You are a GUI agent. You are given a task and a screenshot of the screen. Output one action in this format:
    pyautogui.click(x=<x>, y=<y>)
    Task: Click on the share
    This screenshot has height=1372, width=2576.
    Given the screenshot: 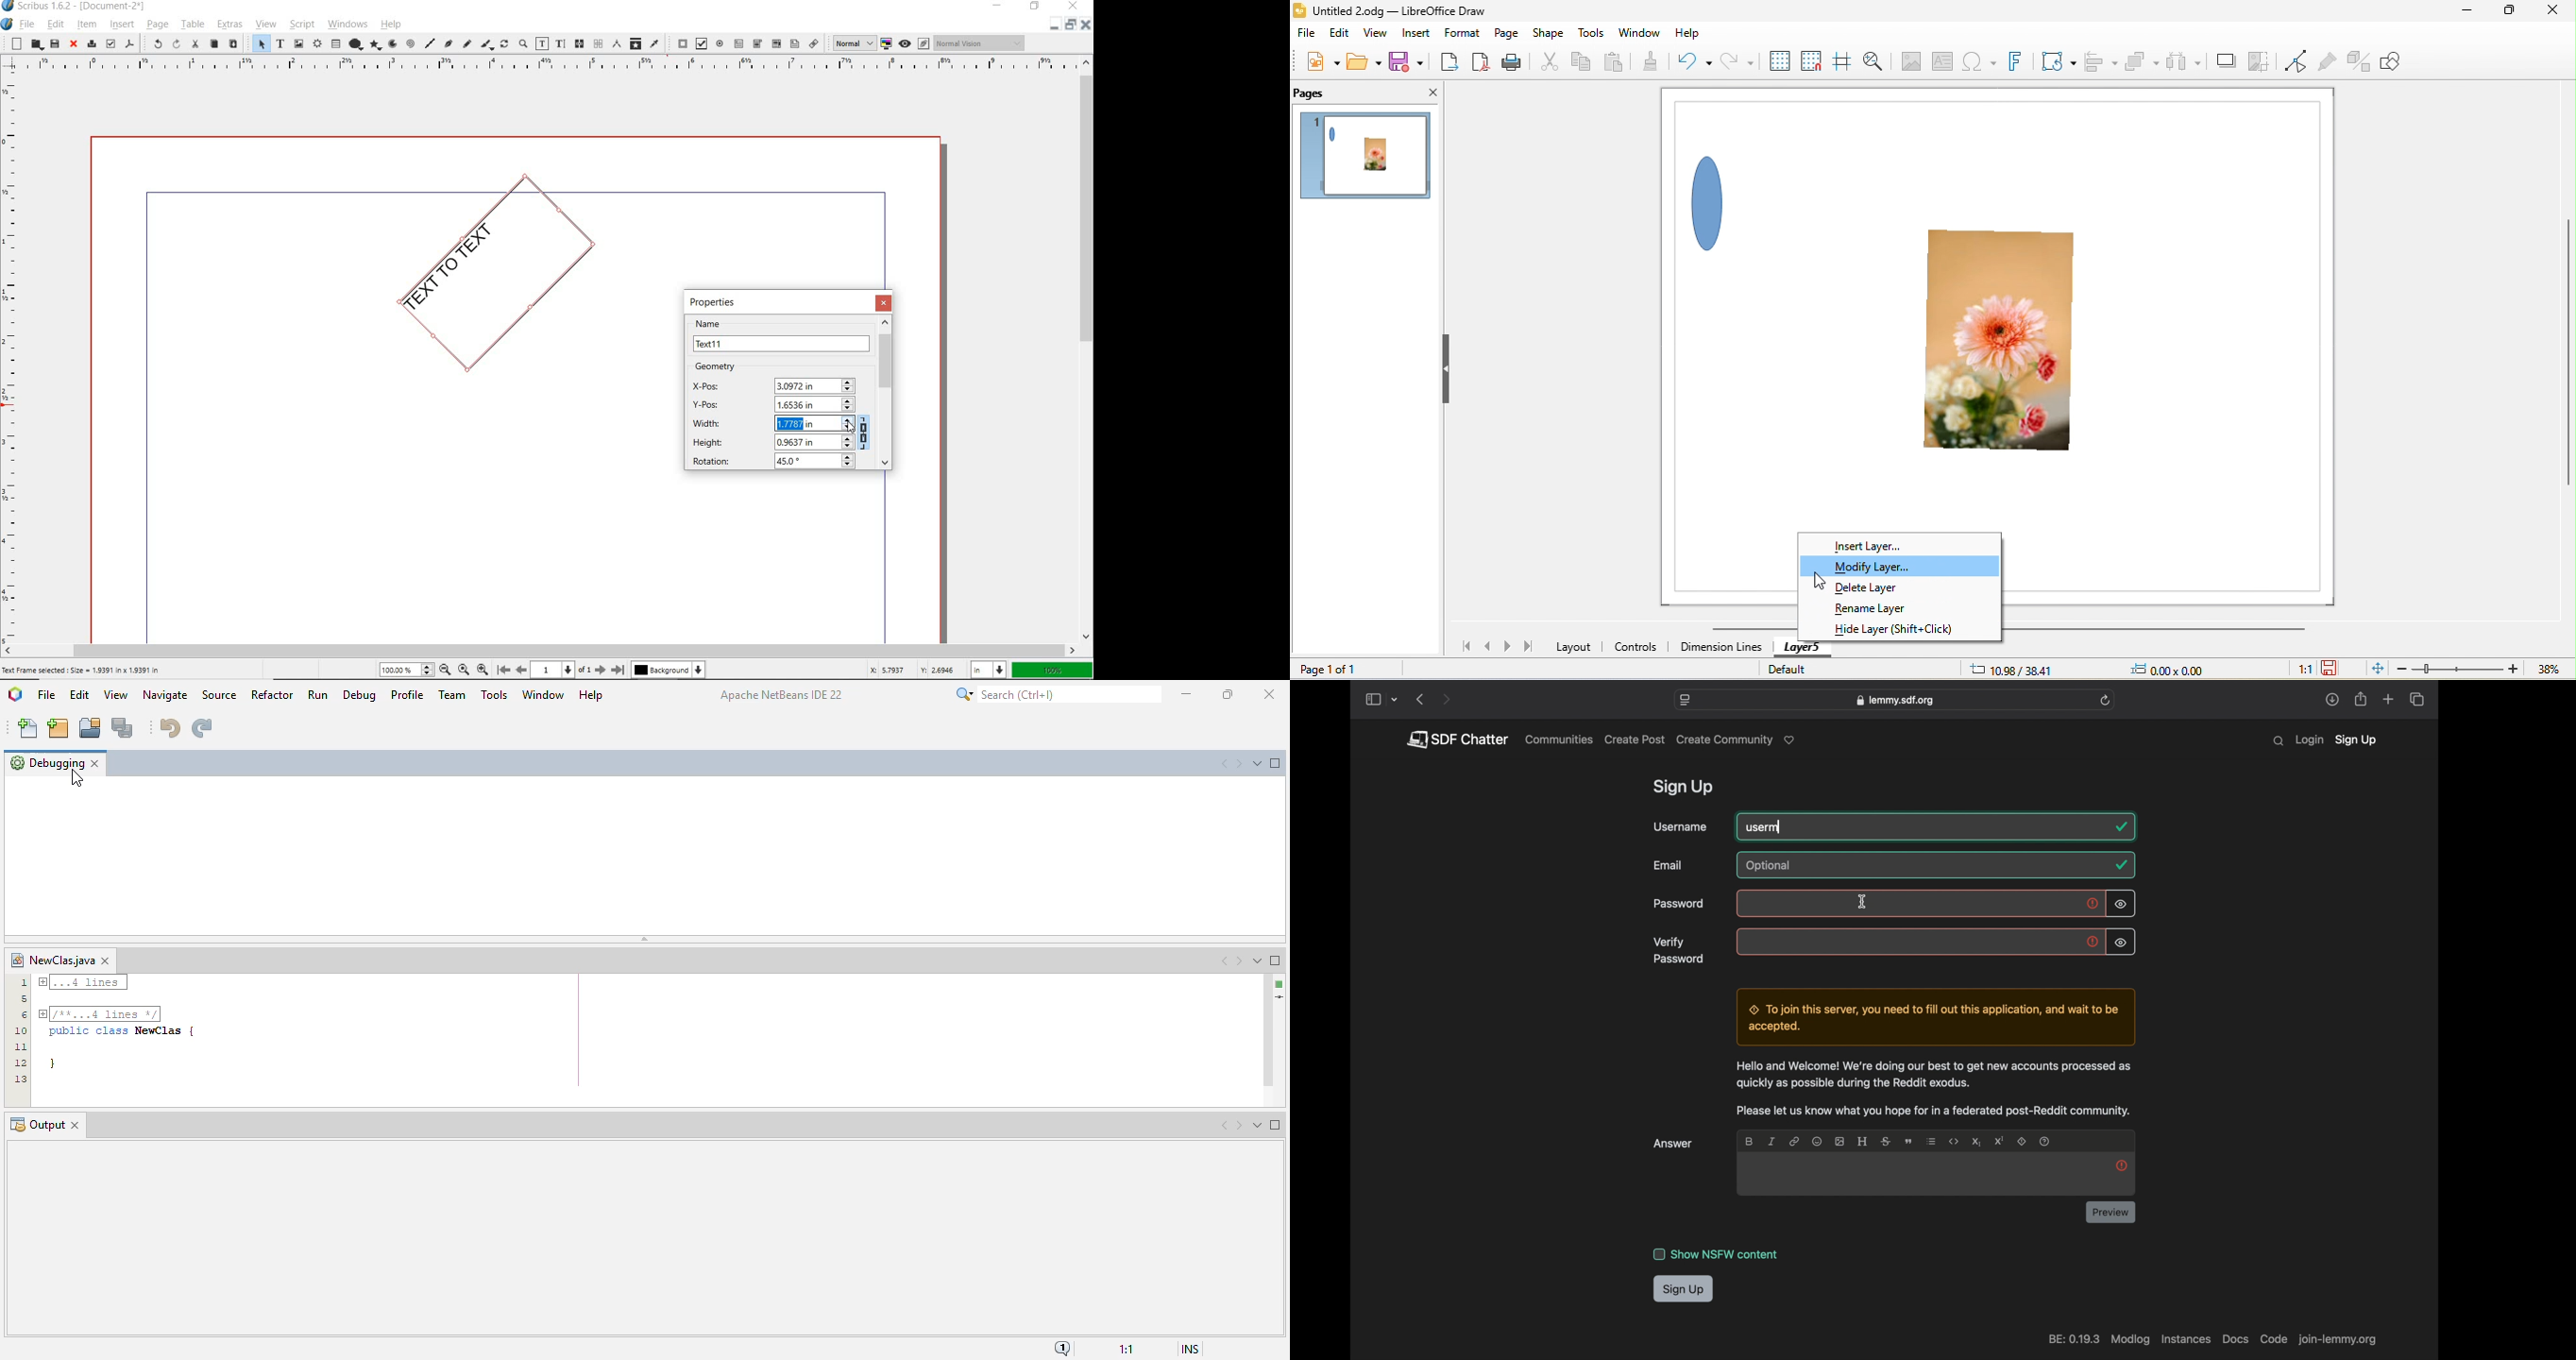 What is the action you would take?
    pyautogui.click(x=2332, y=700)
    